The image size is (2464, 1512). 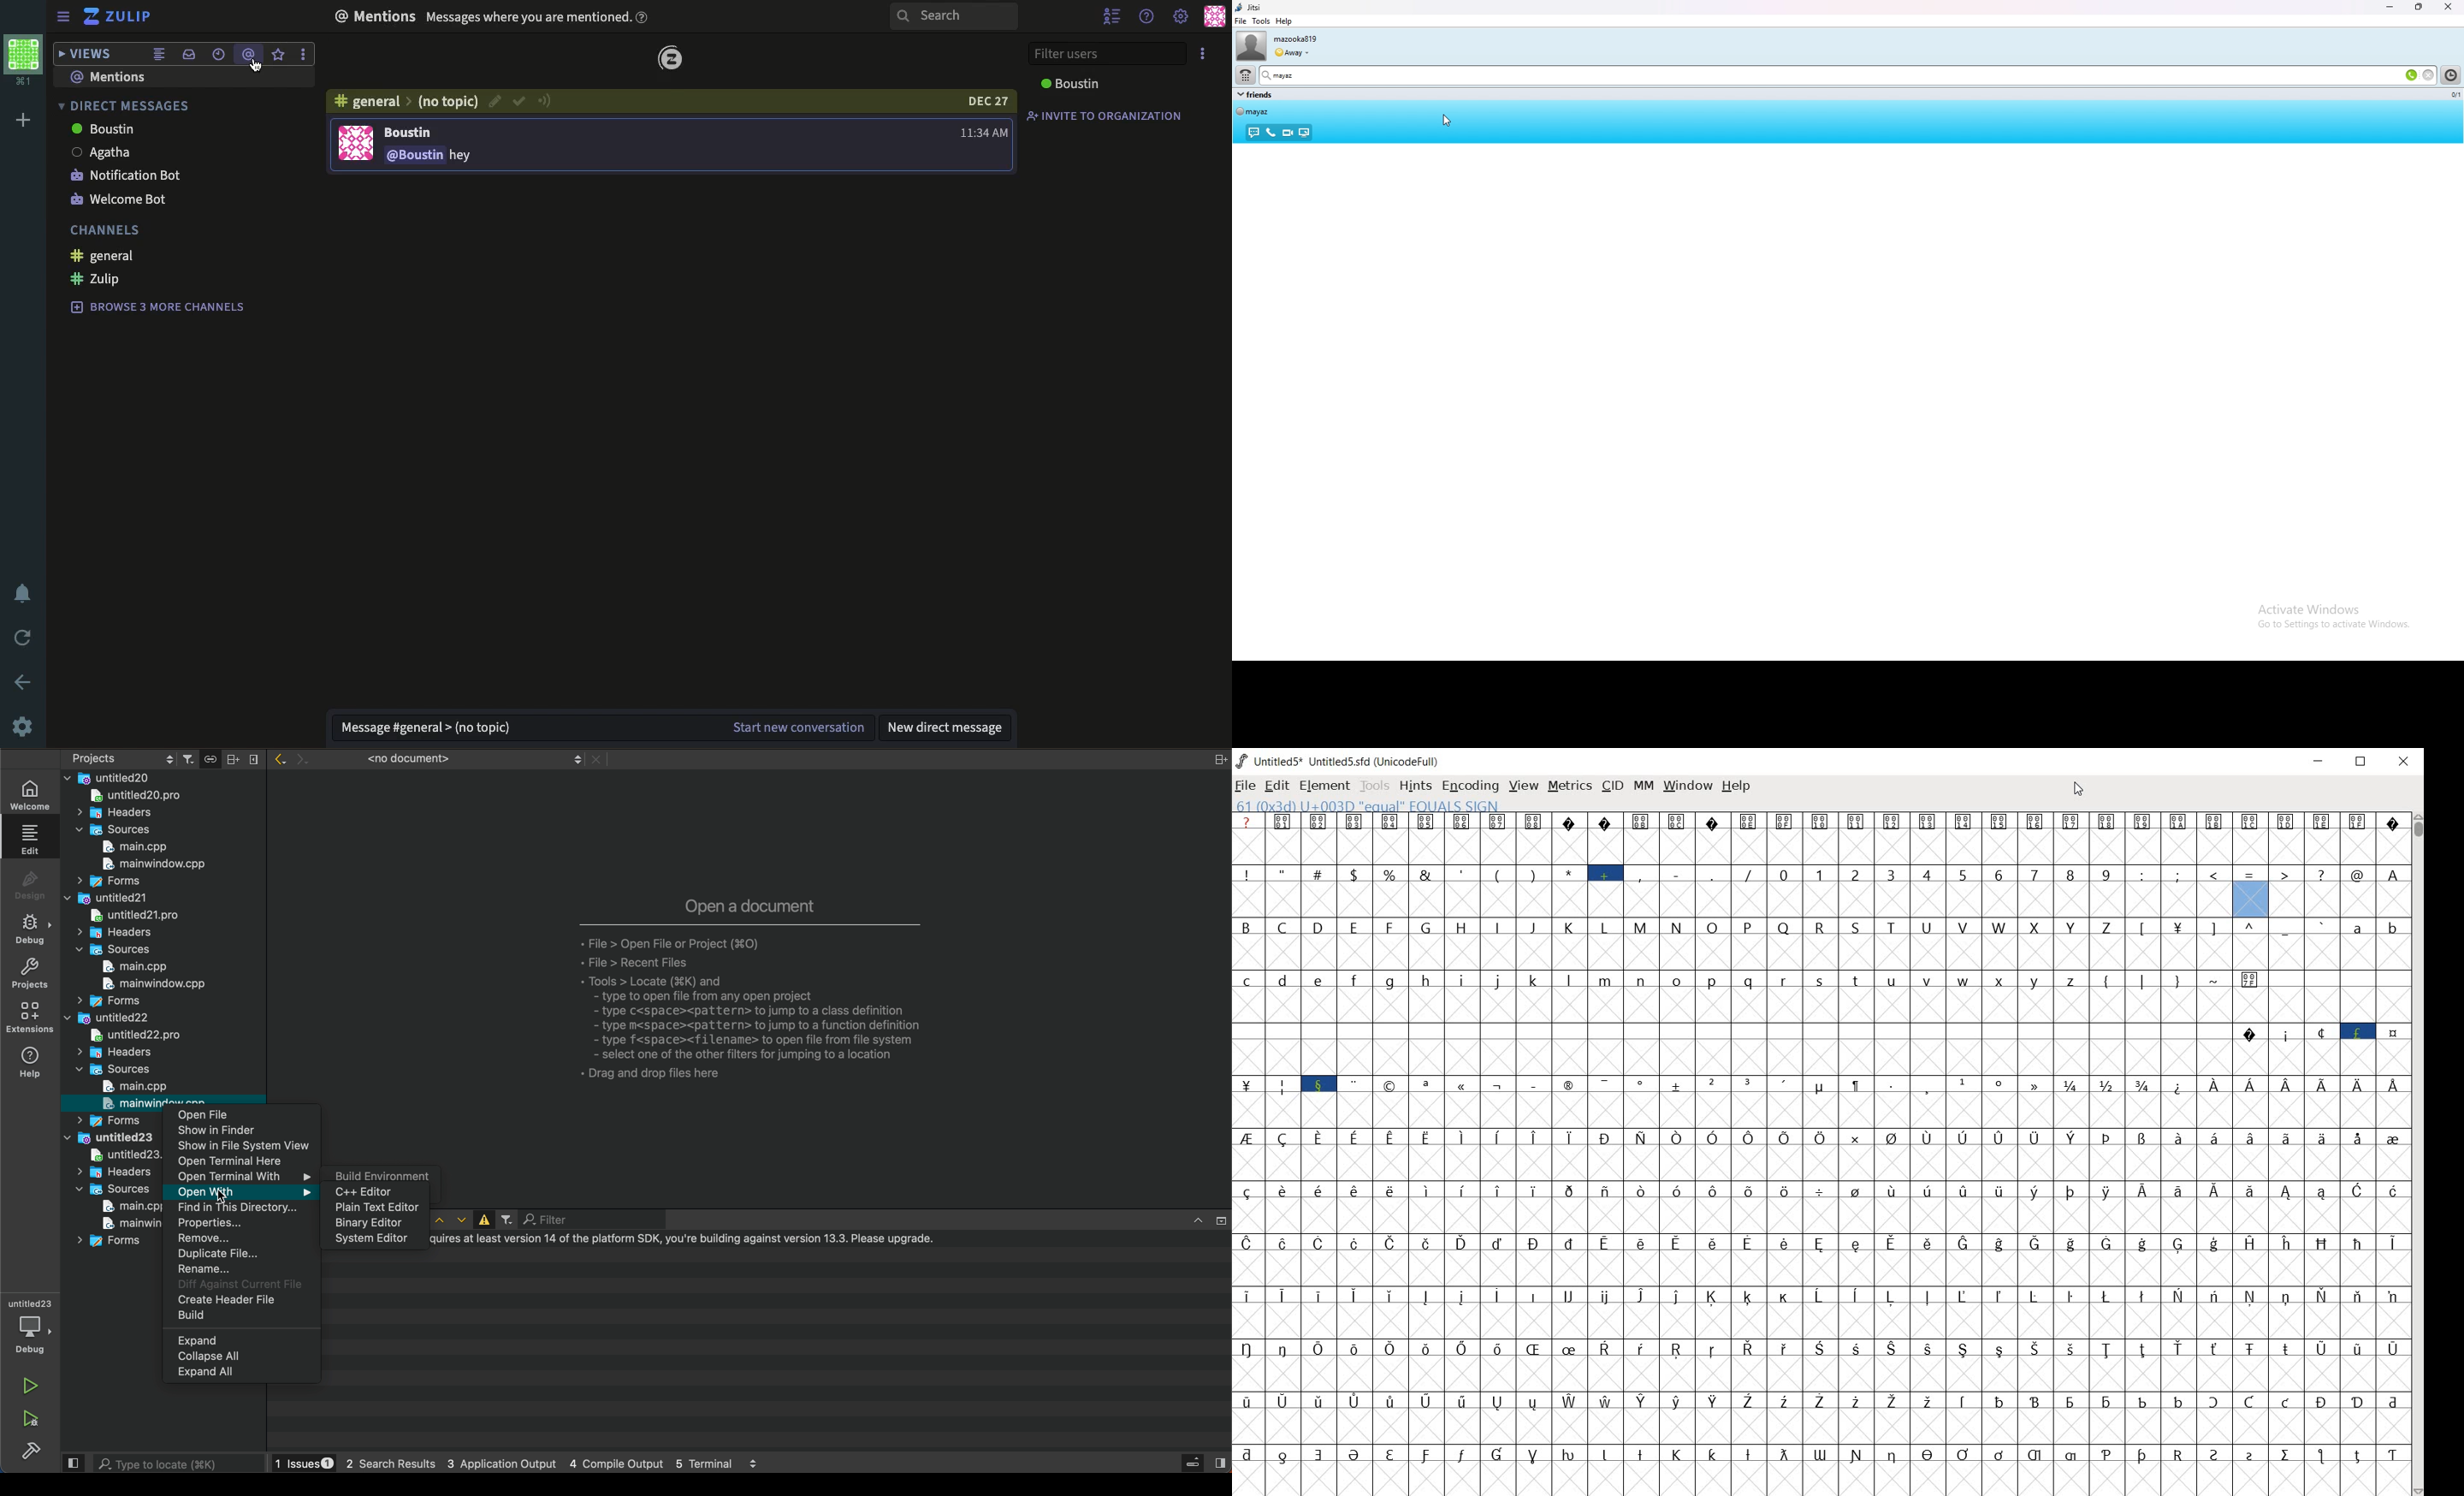 I want to click on mayaz, so click(x=1259, y=111).